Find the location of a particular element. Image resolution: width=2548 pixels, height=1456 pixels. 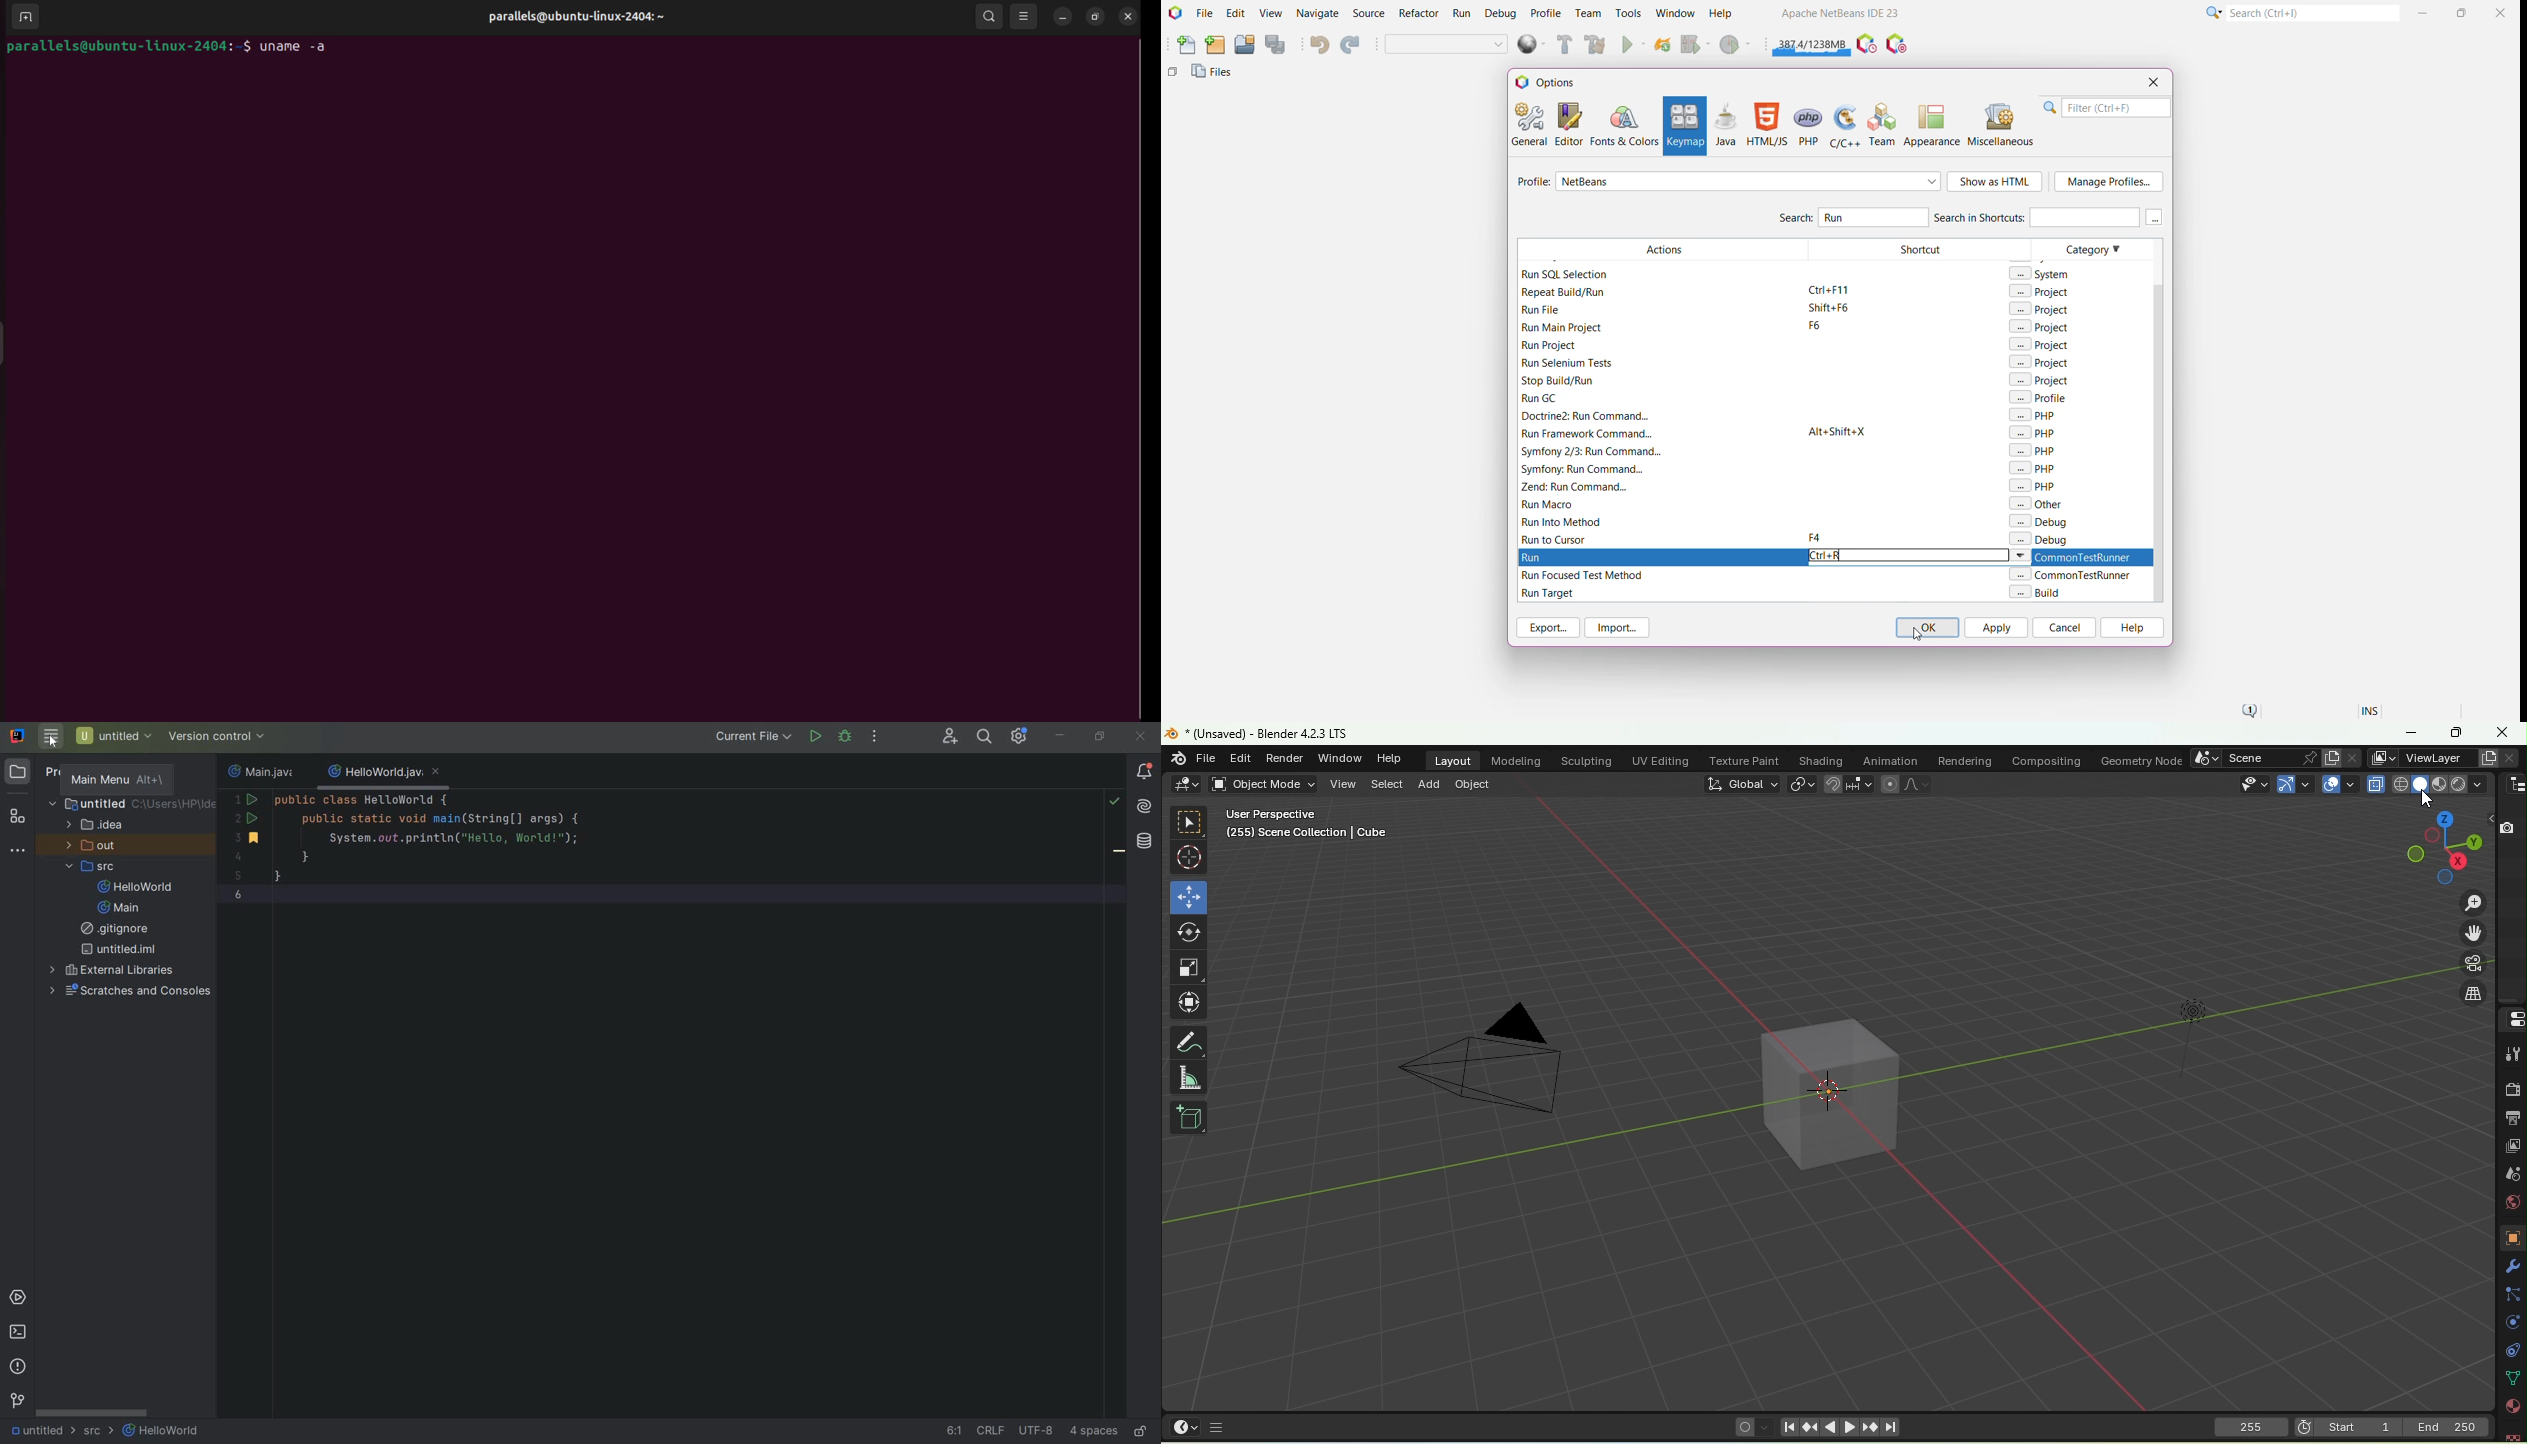

Viewport shading: Rendered is located at coordinates (2459, 784).